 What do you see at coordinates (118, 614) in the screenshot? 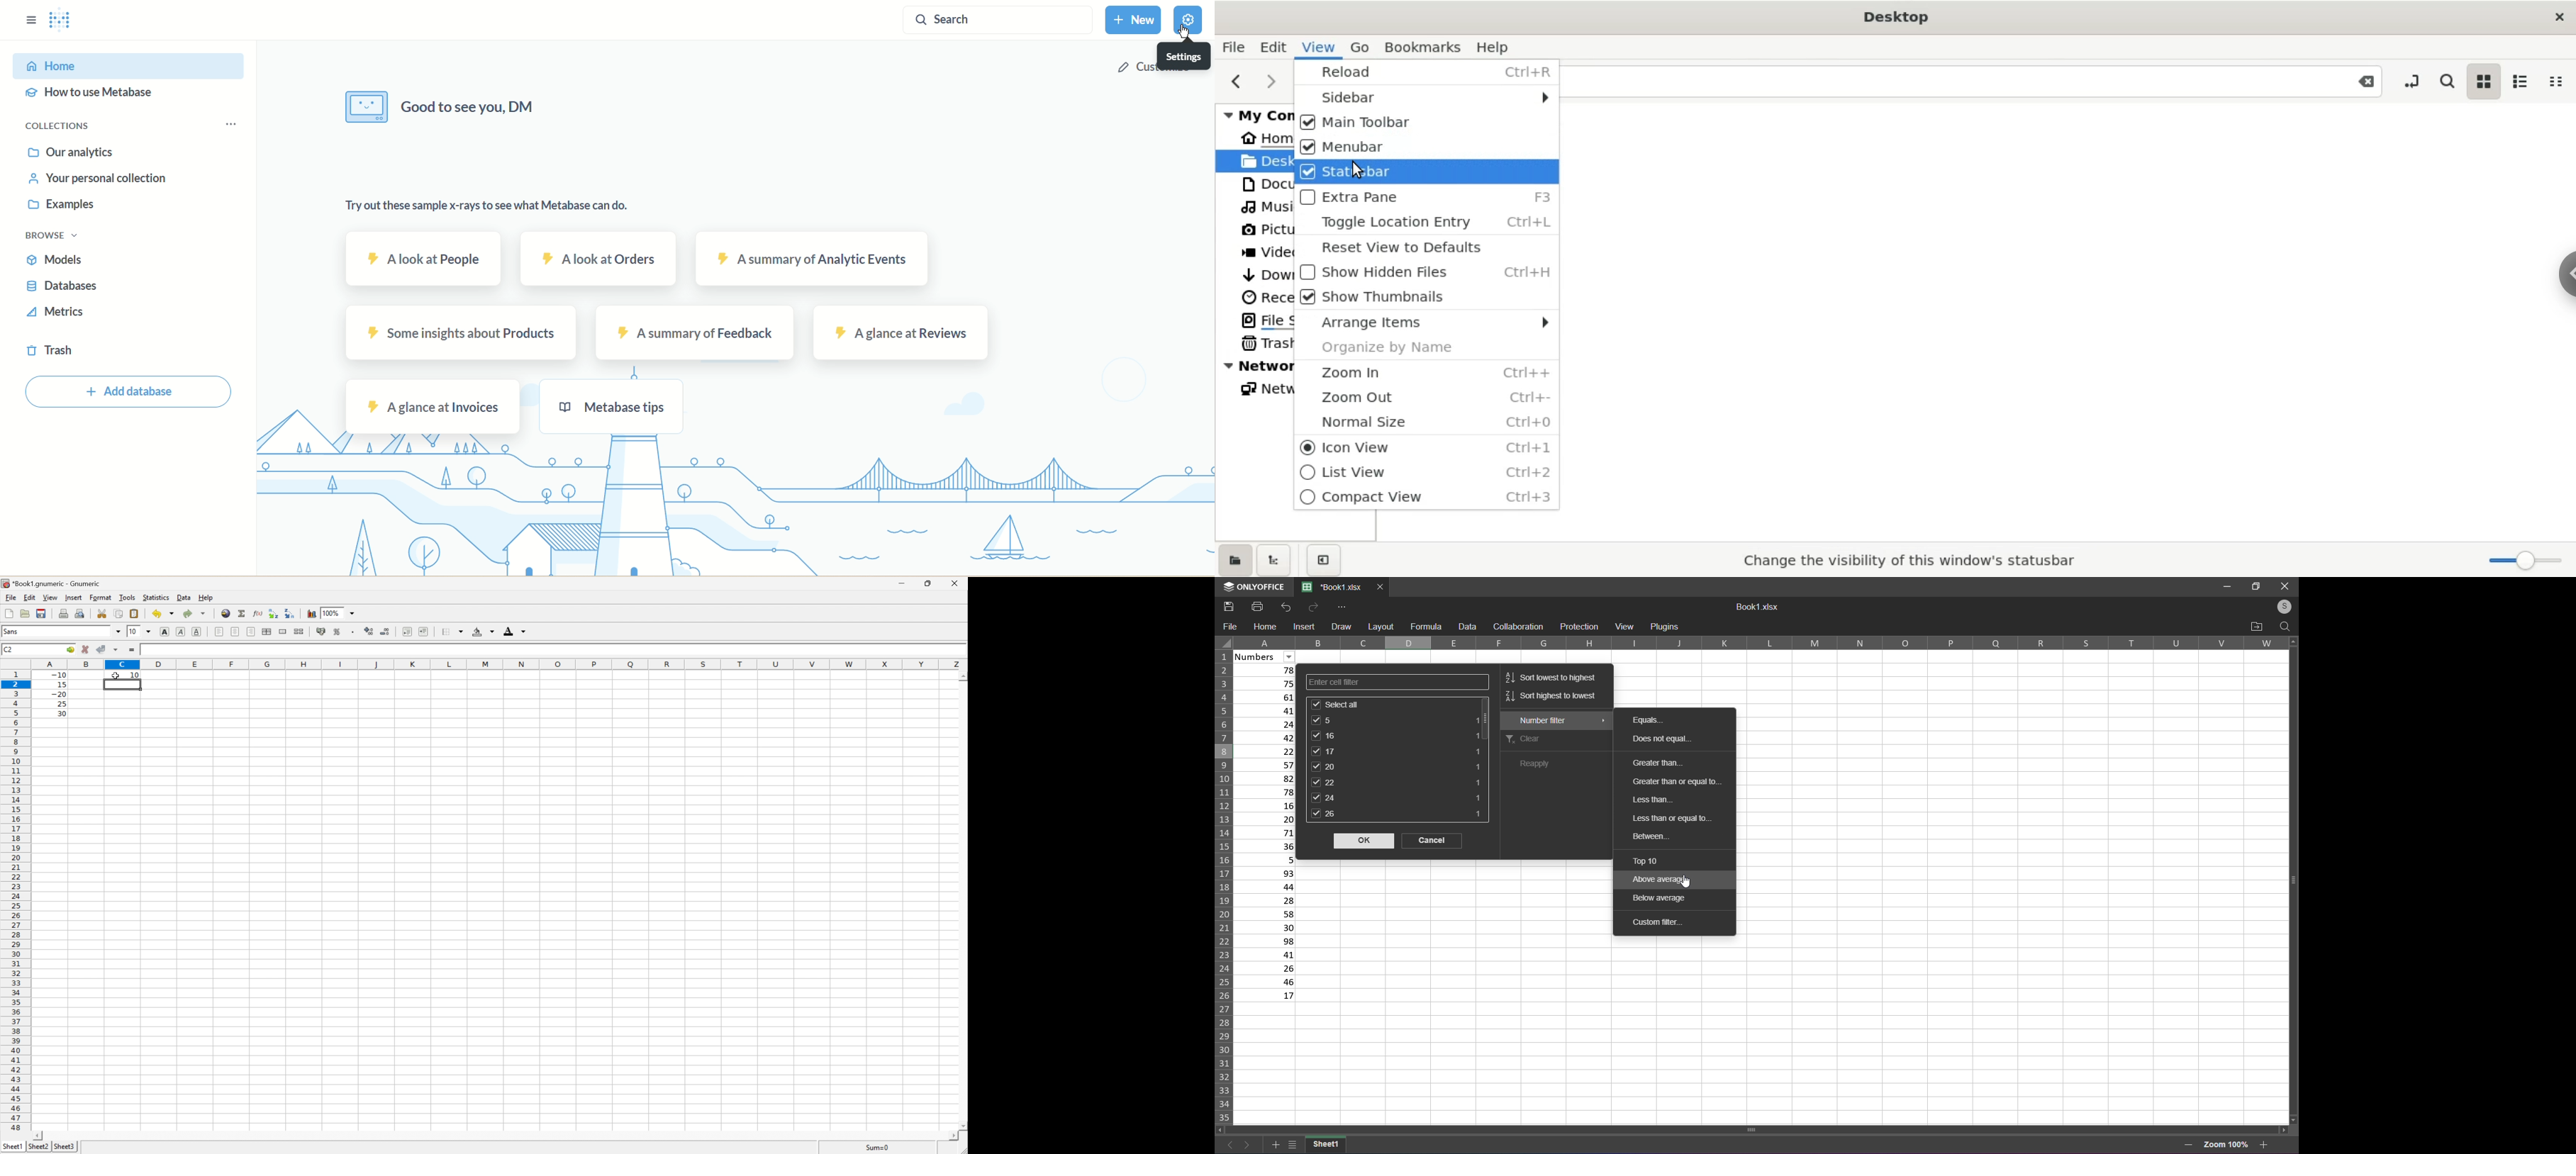
I see `Copy the selection` at bounding box center [118, 614].